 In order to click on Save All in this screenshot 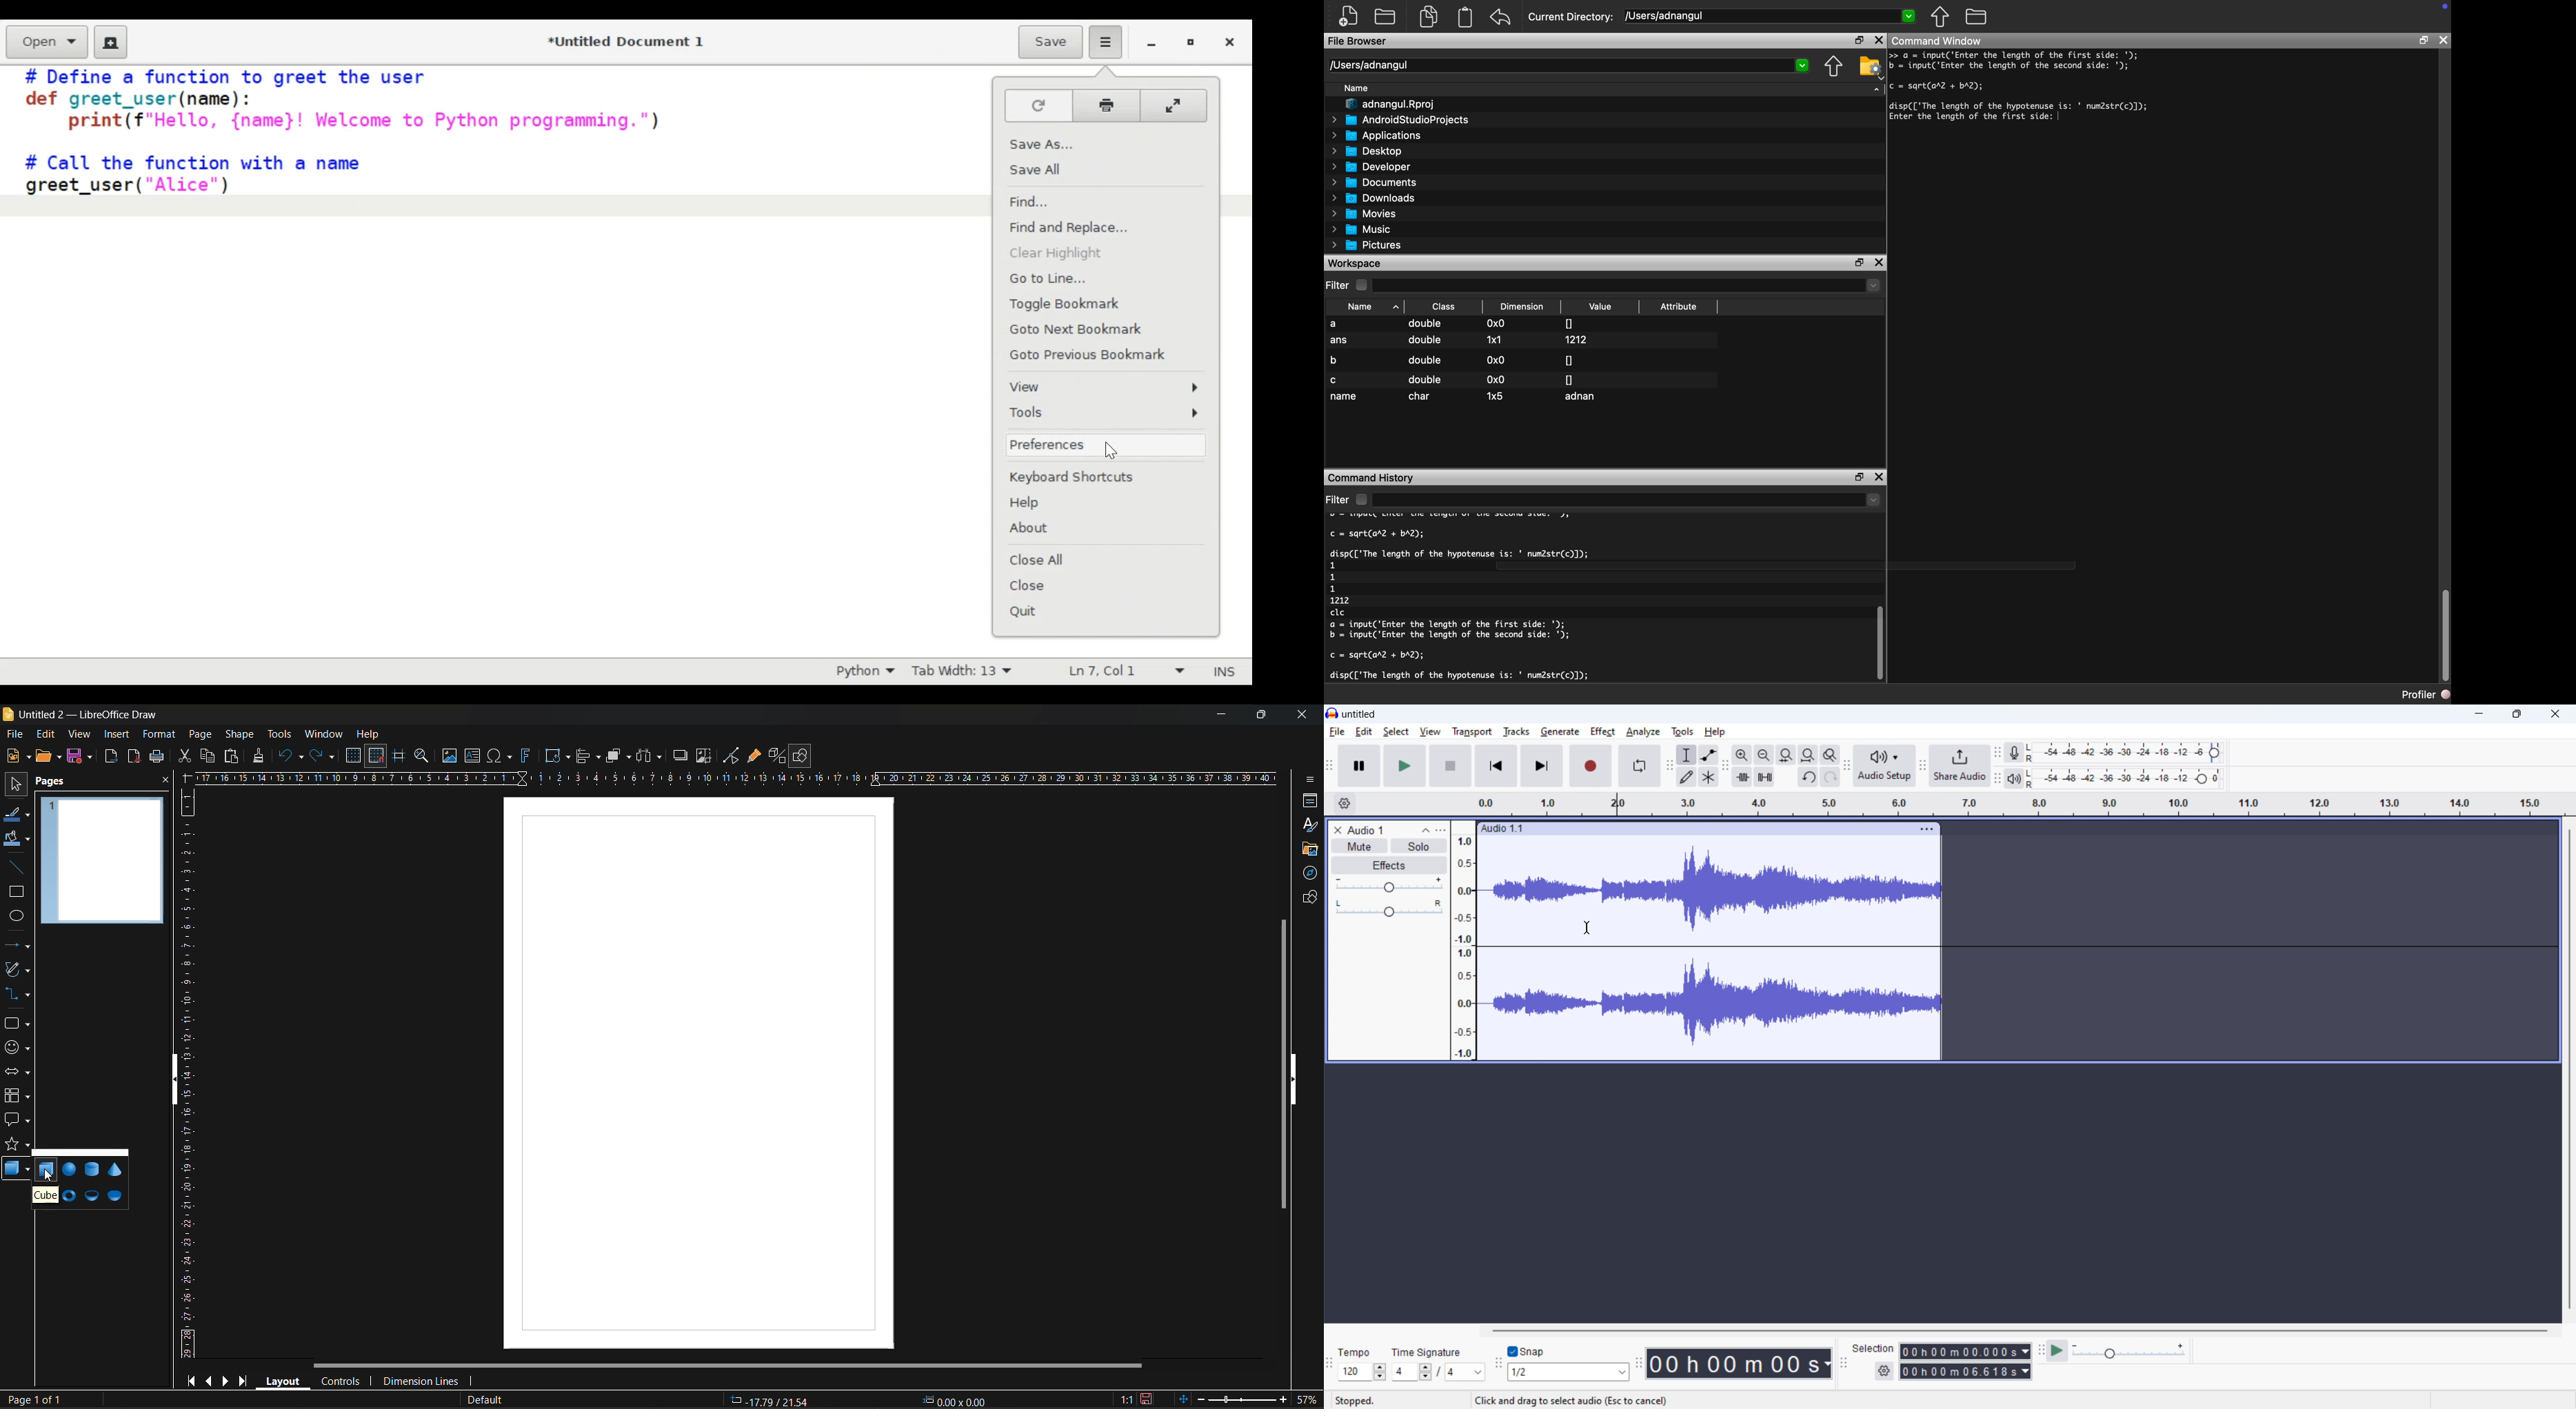, I will do `click(1087, 170)`.